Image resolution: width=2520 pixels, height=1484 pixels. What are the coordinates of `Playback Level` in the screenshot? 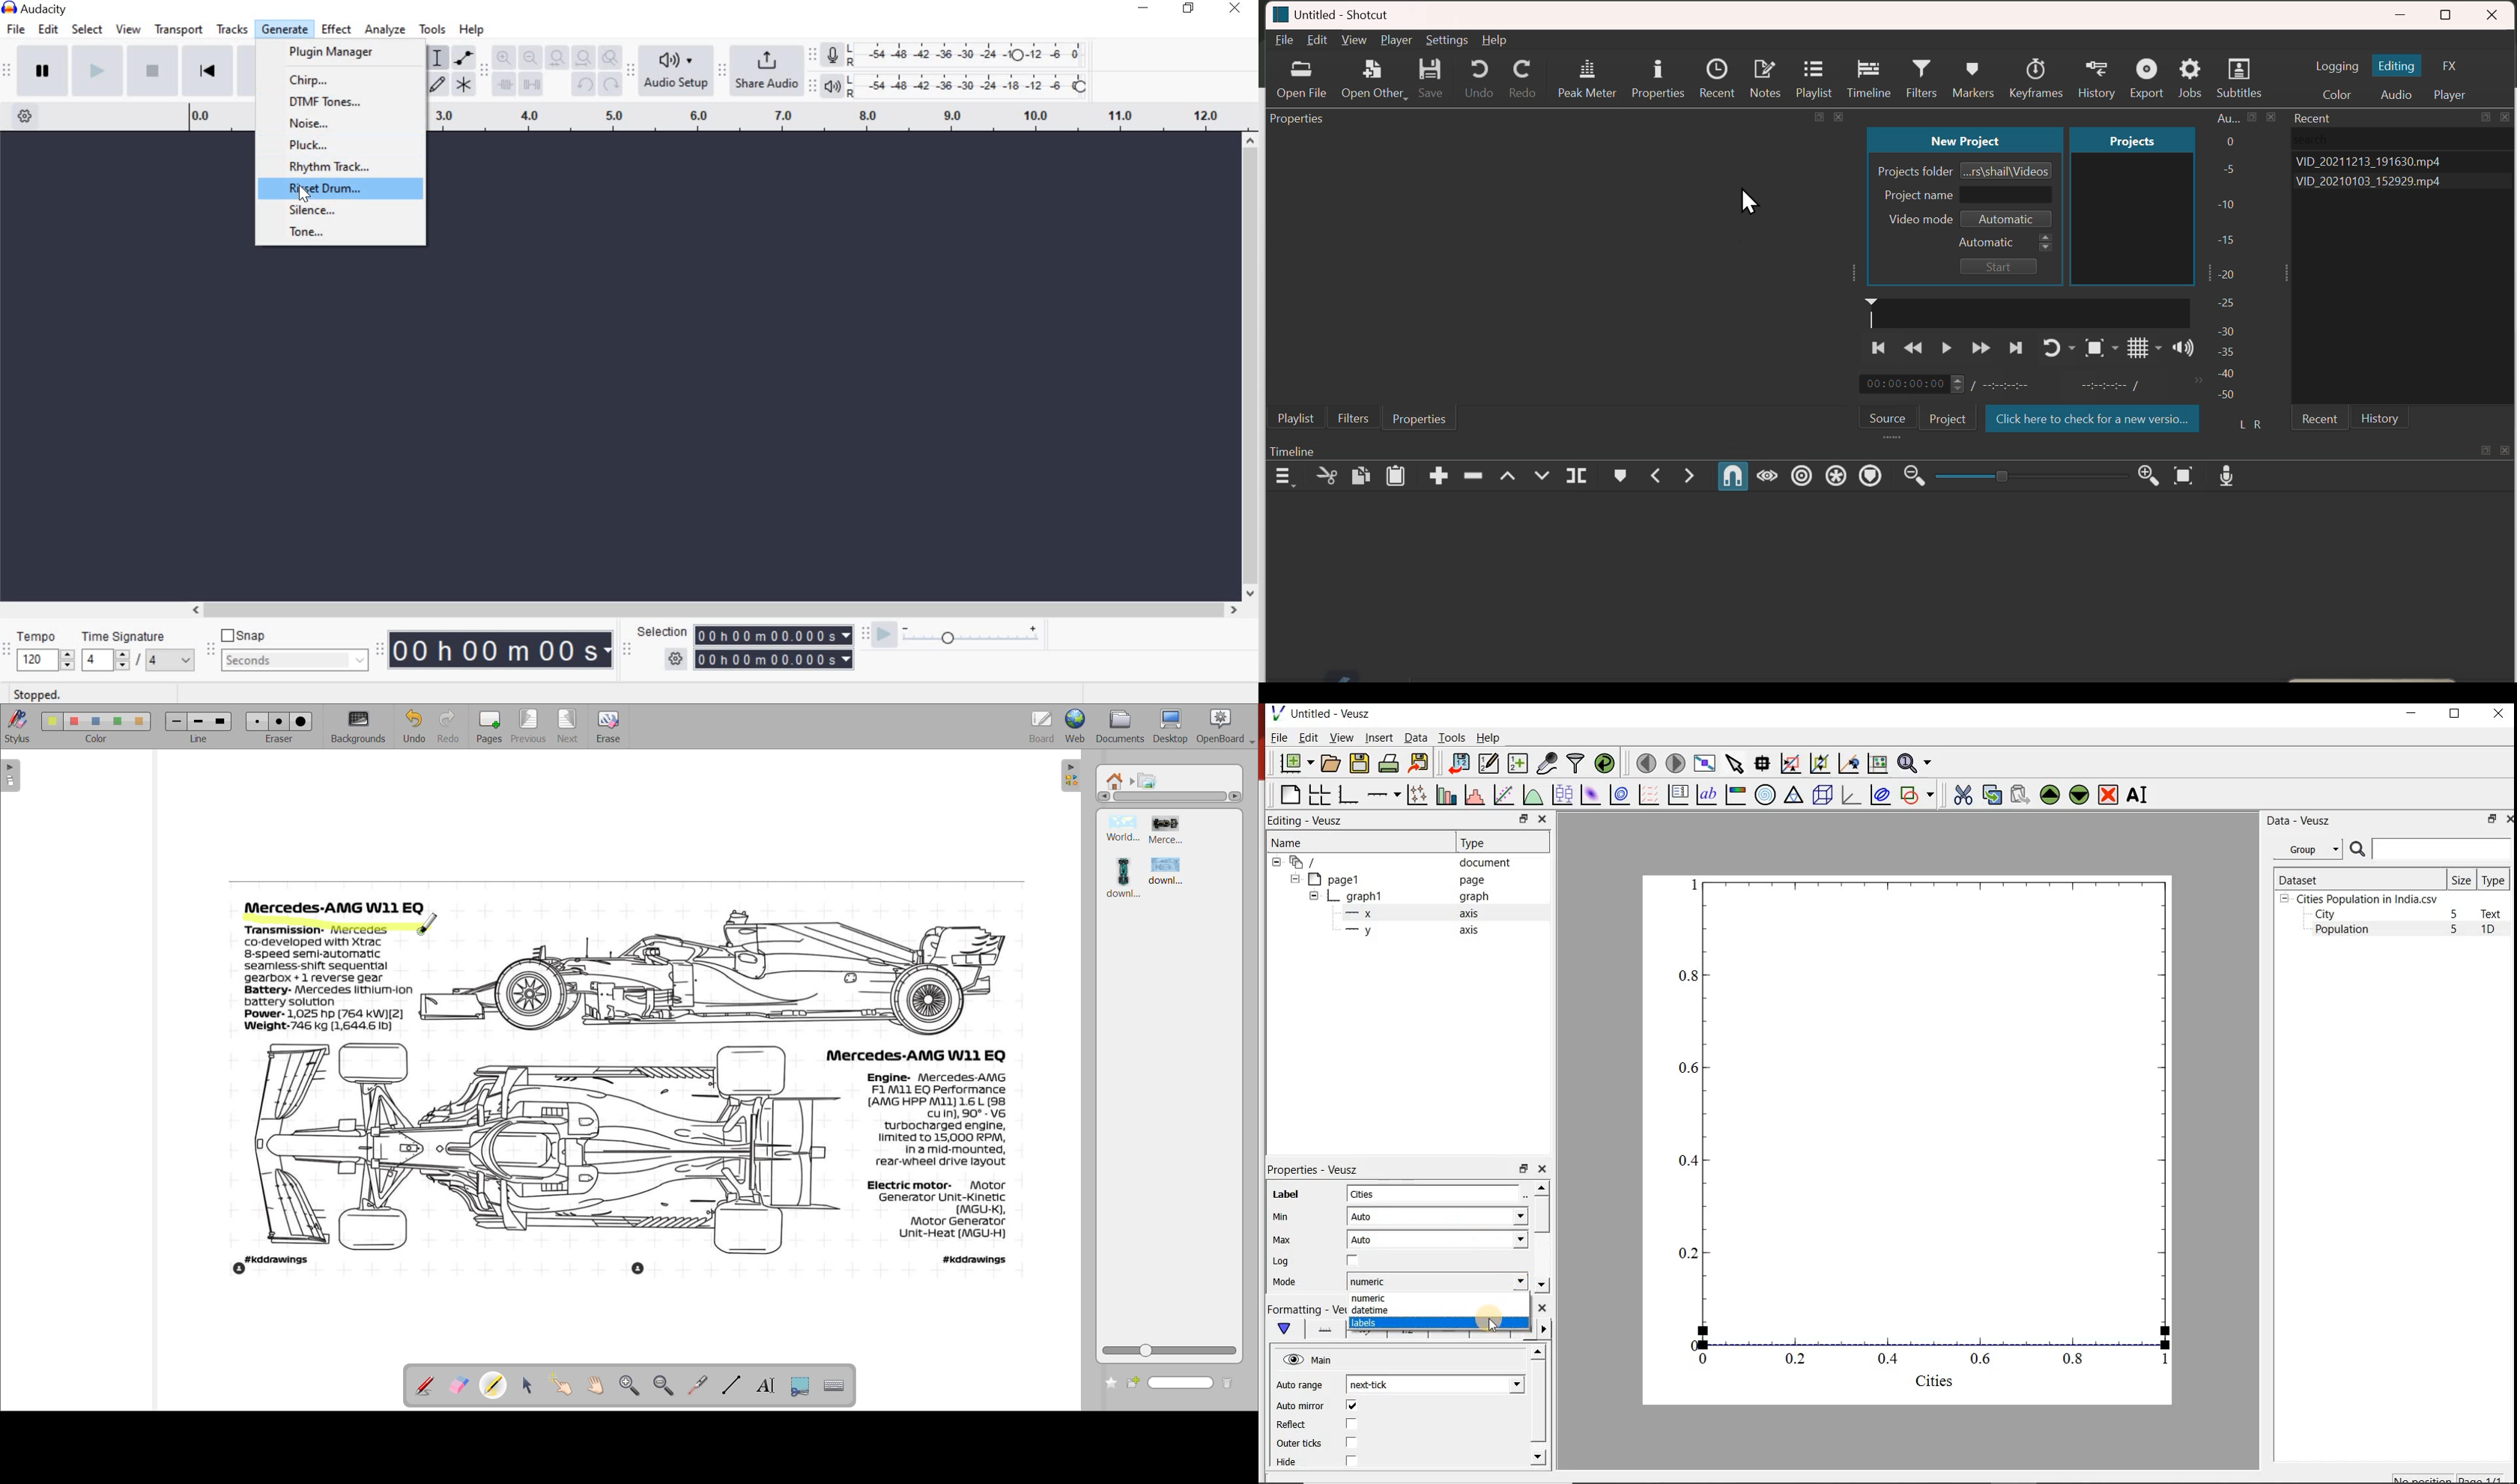 It's located at (955, 85).